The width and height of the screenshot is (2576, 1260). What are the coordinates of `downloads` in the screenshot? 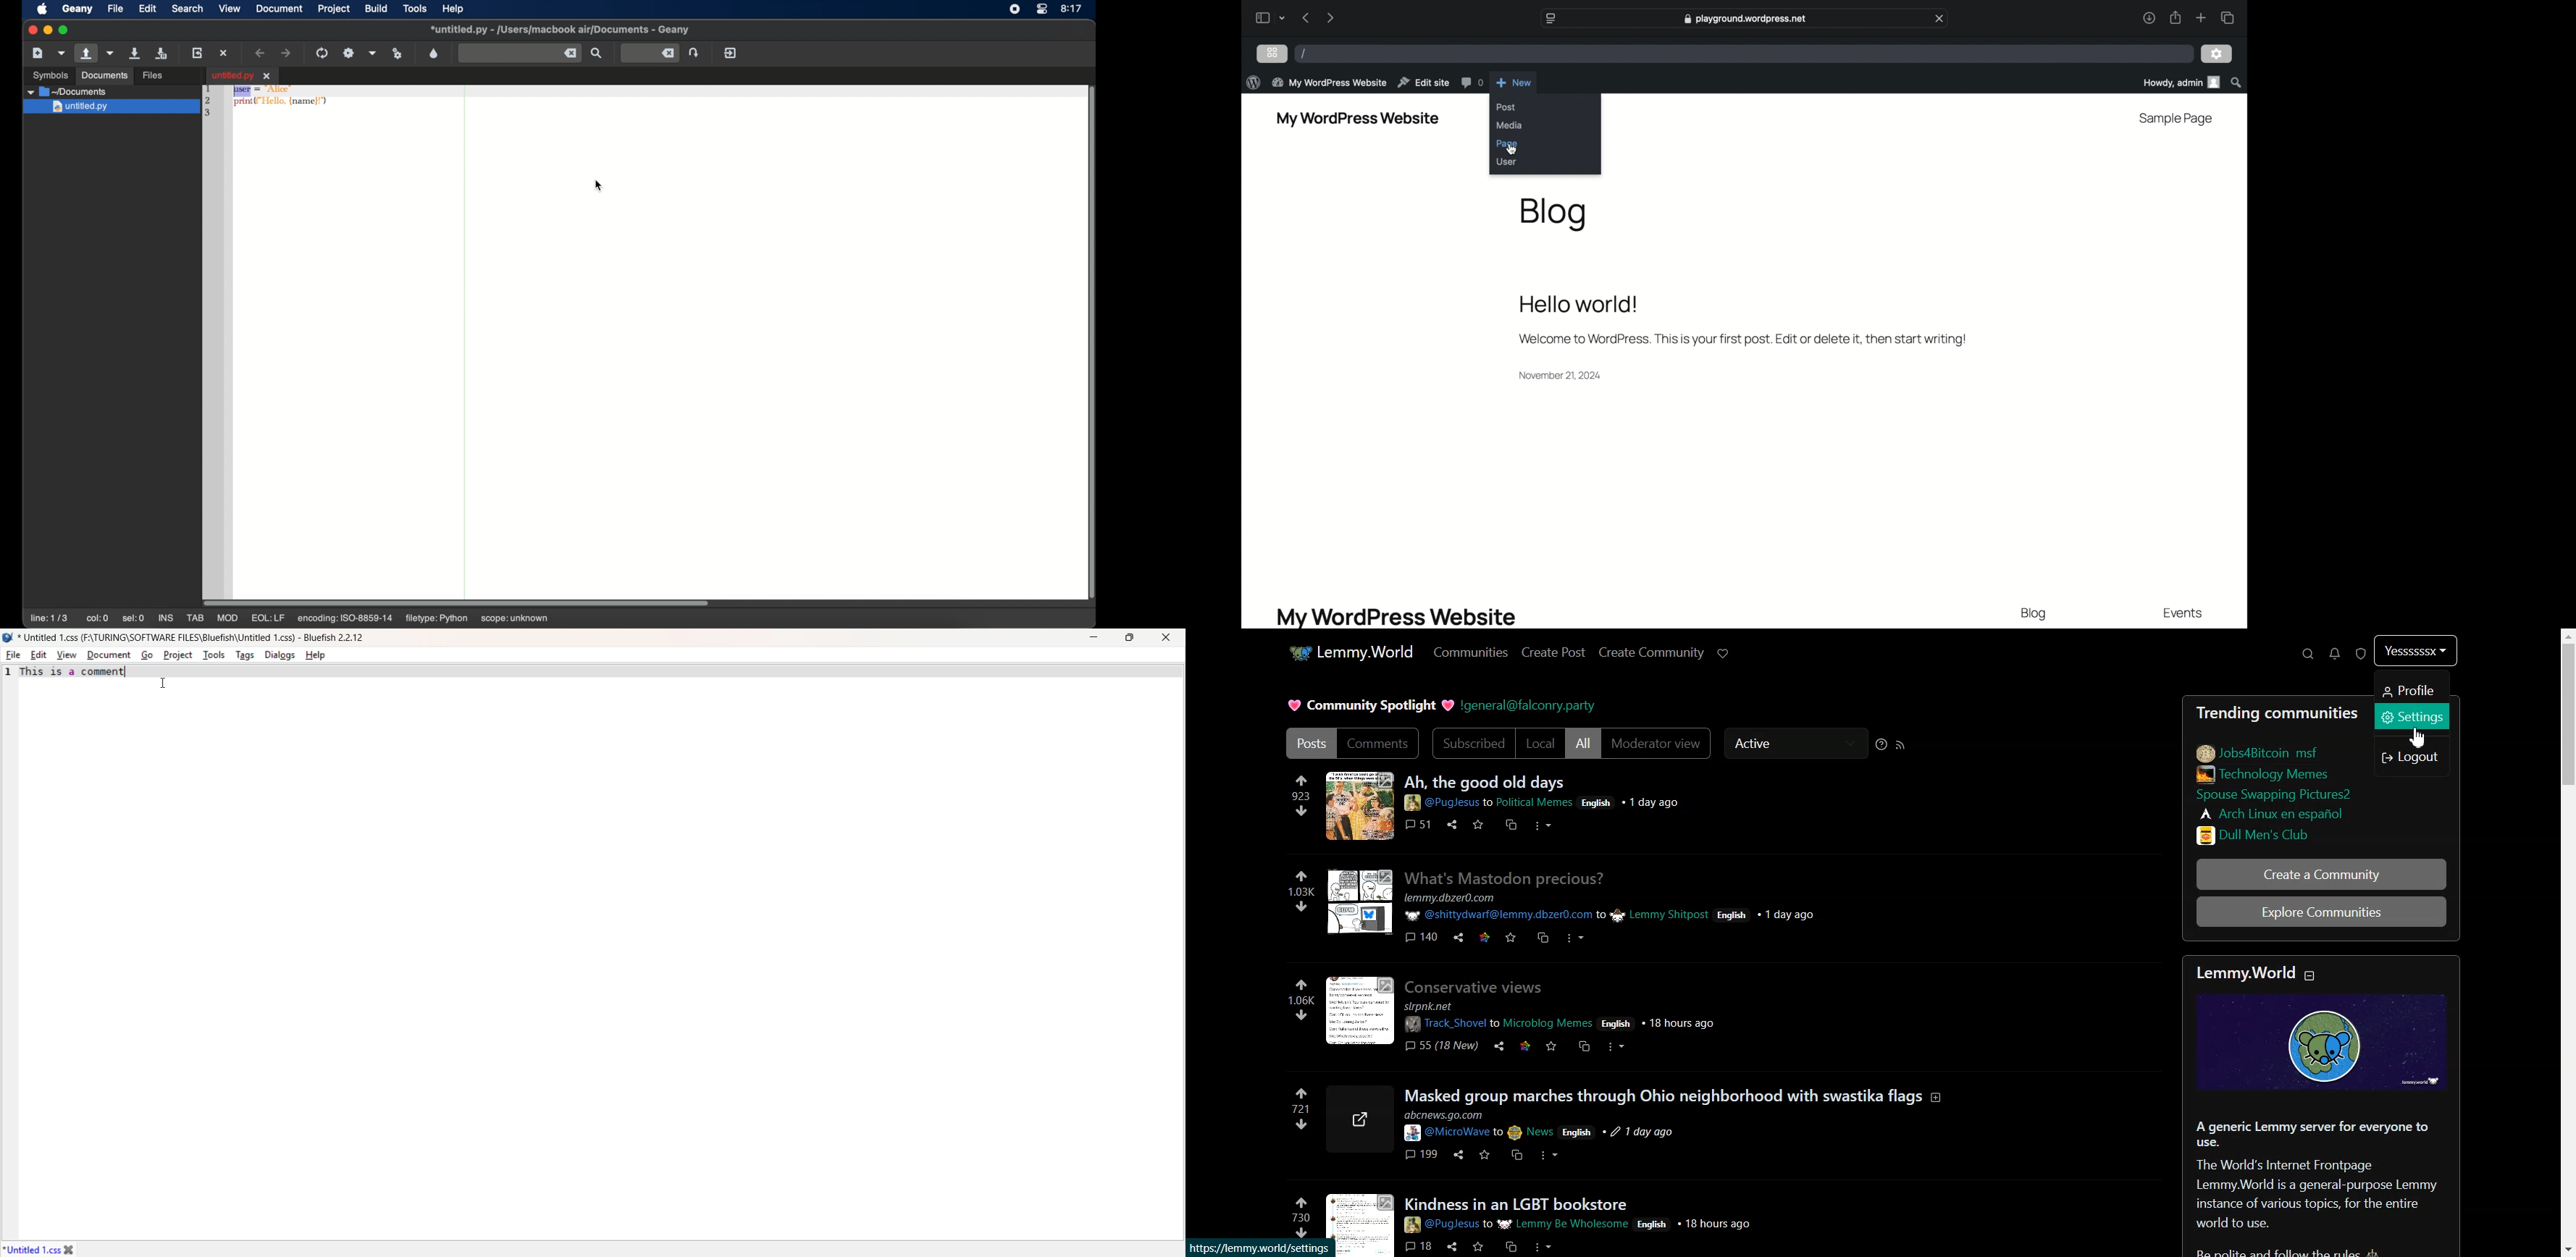 It's located at (2148, 17).